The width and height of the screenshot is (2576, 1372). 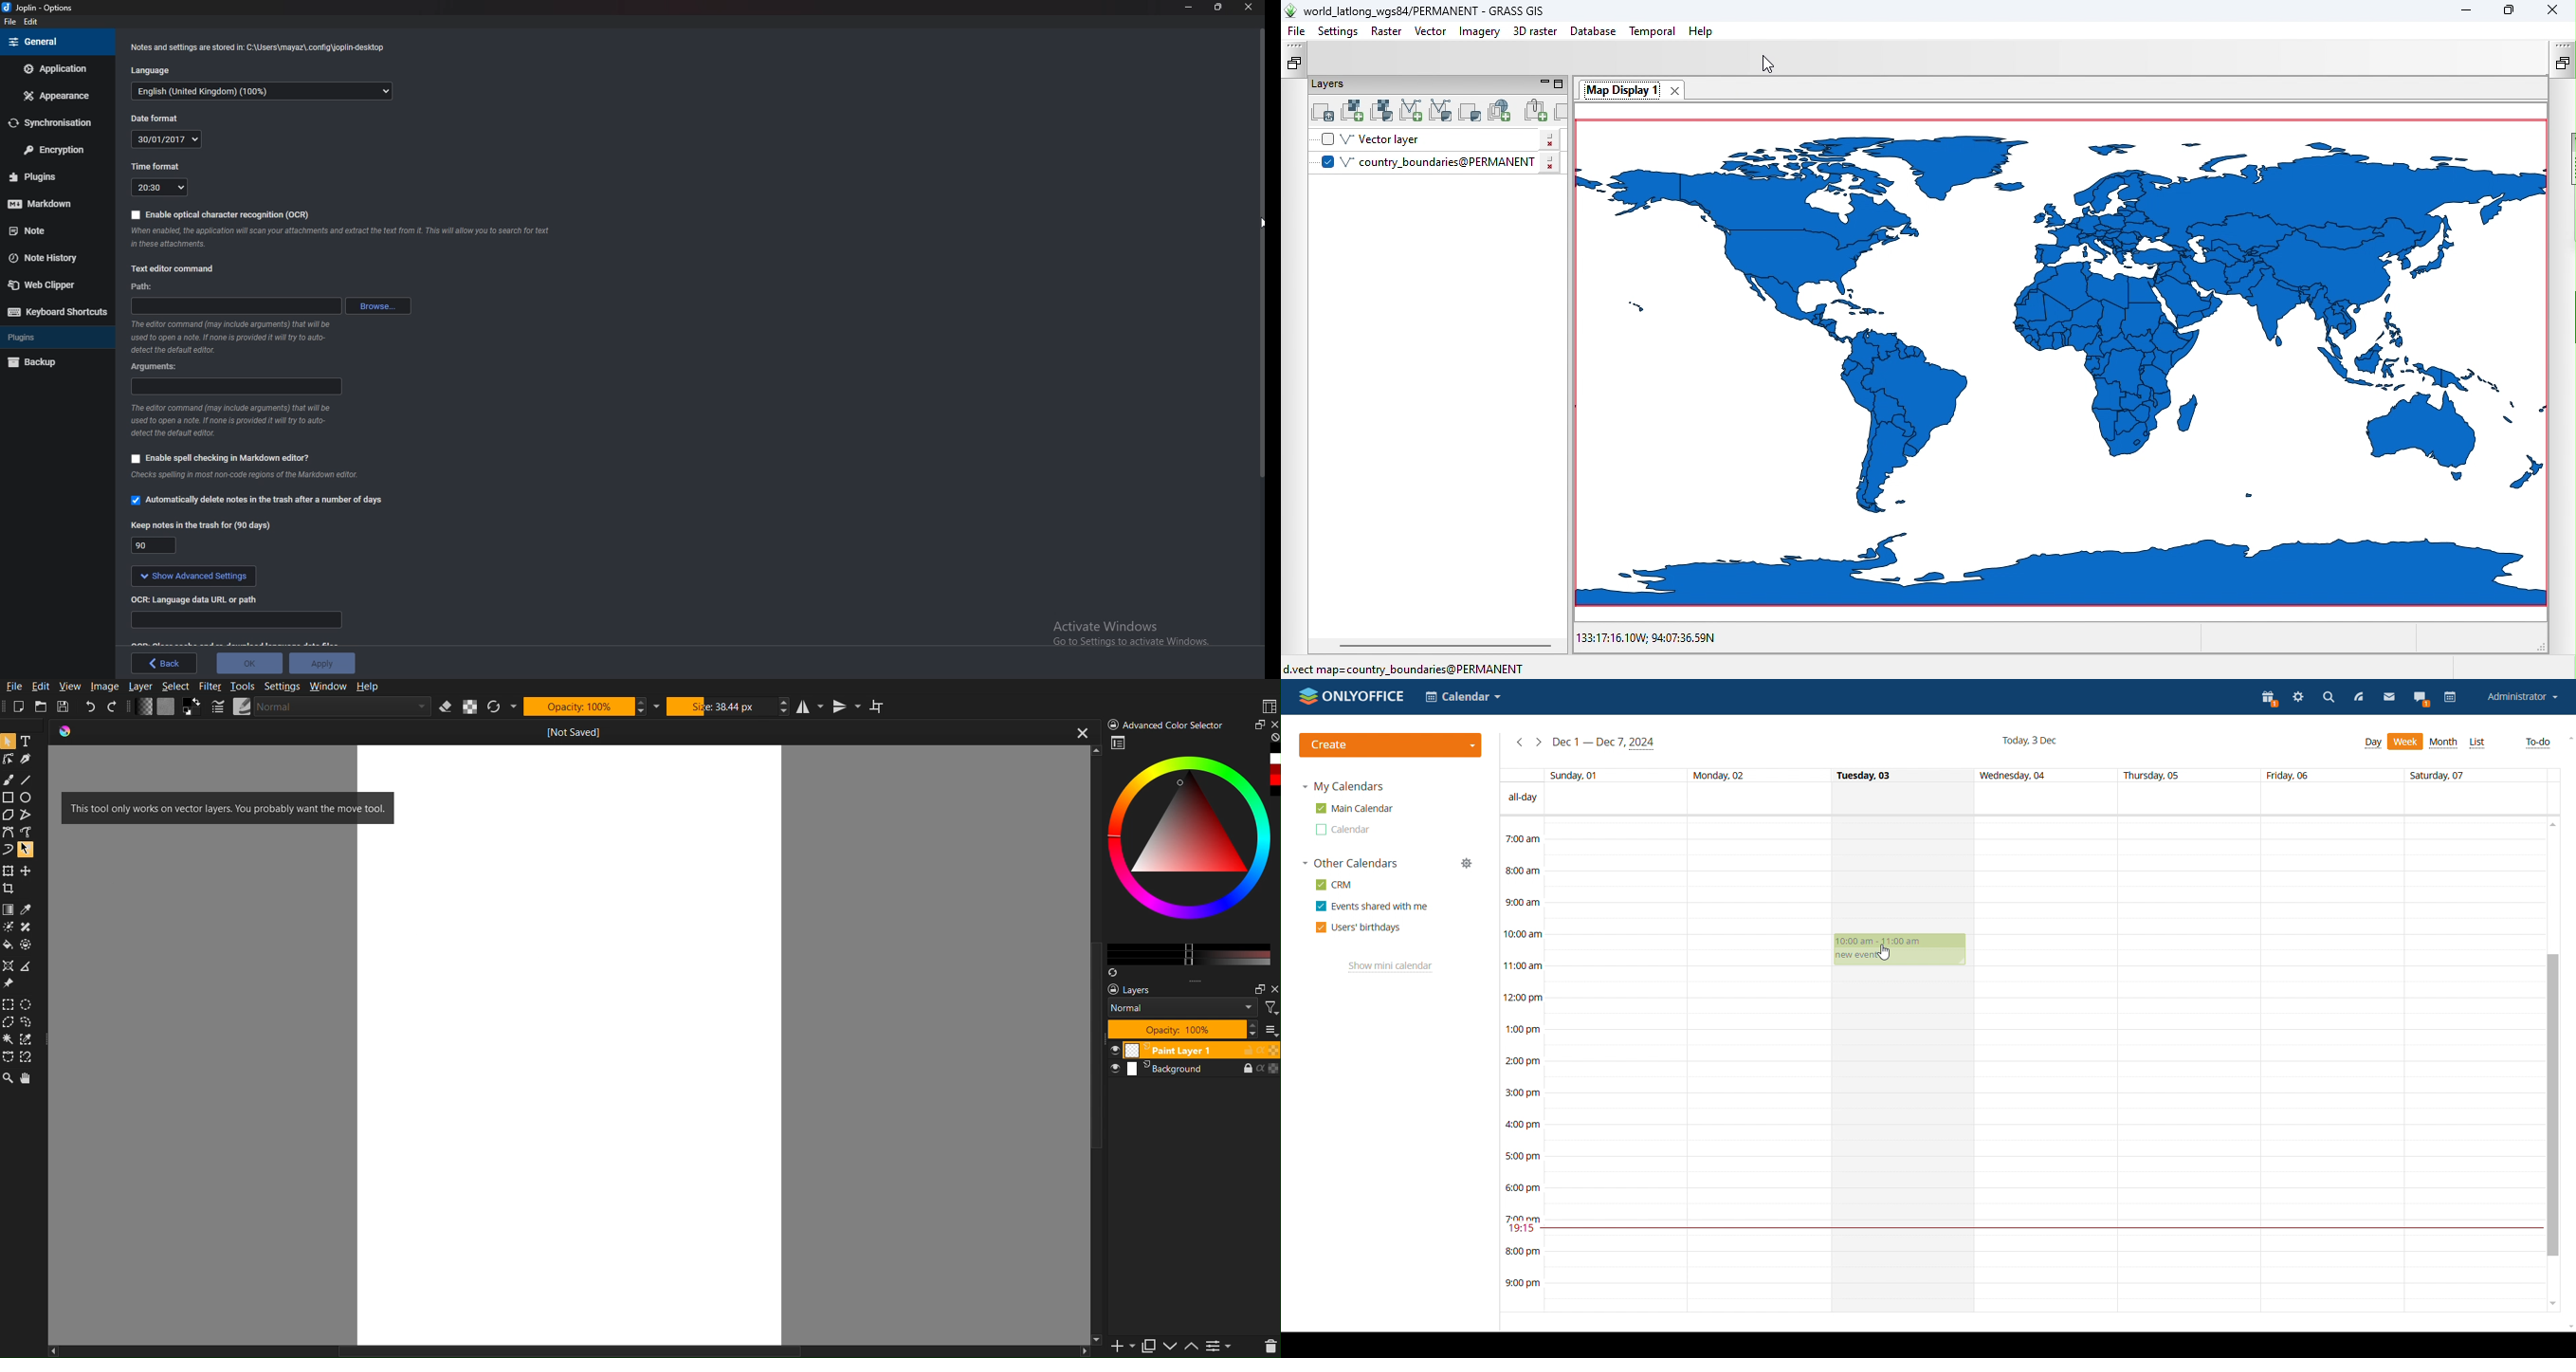 I want to click on Alpha, so click(x=471, y=708).